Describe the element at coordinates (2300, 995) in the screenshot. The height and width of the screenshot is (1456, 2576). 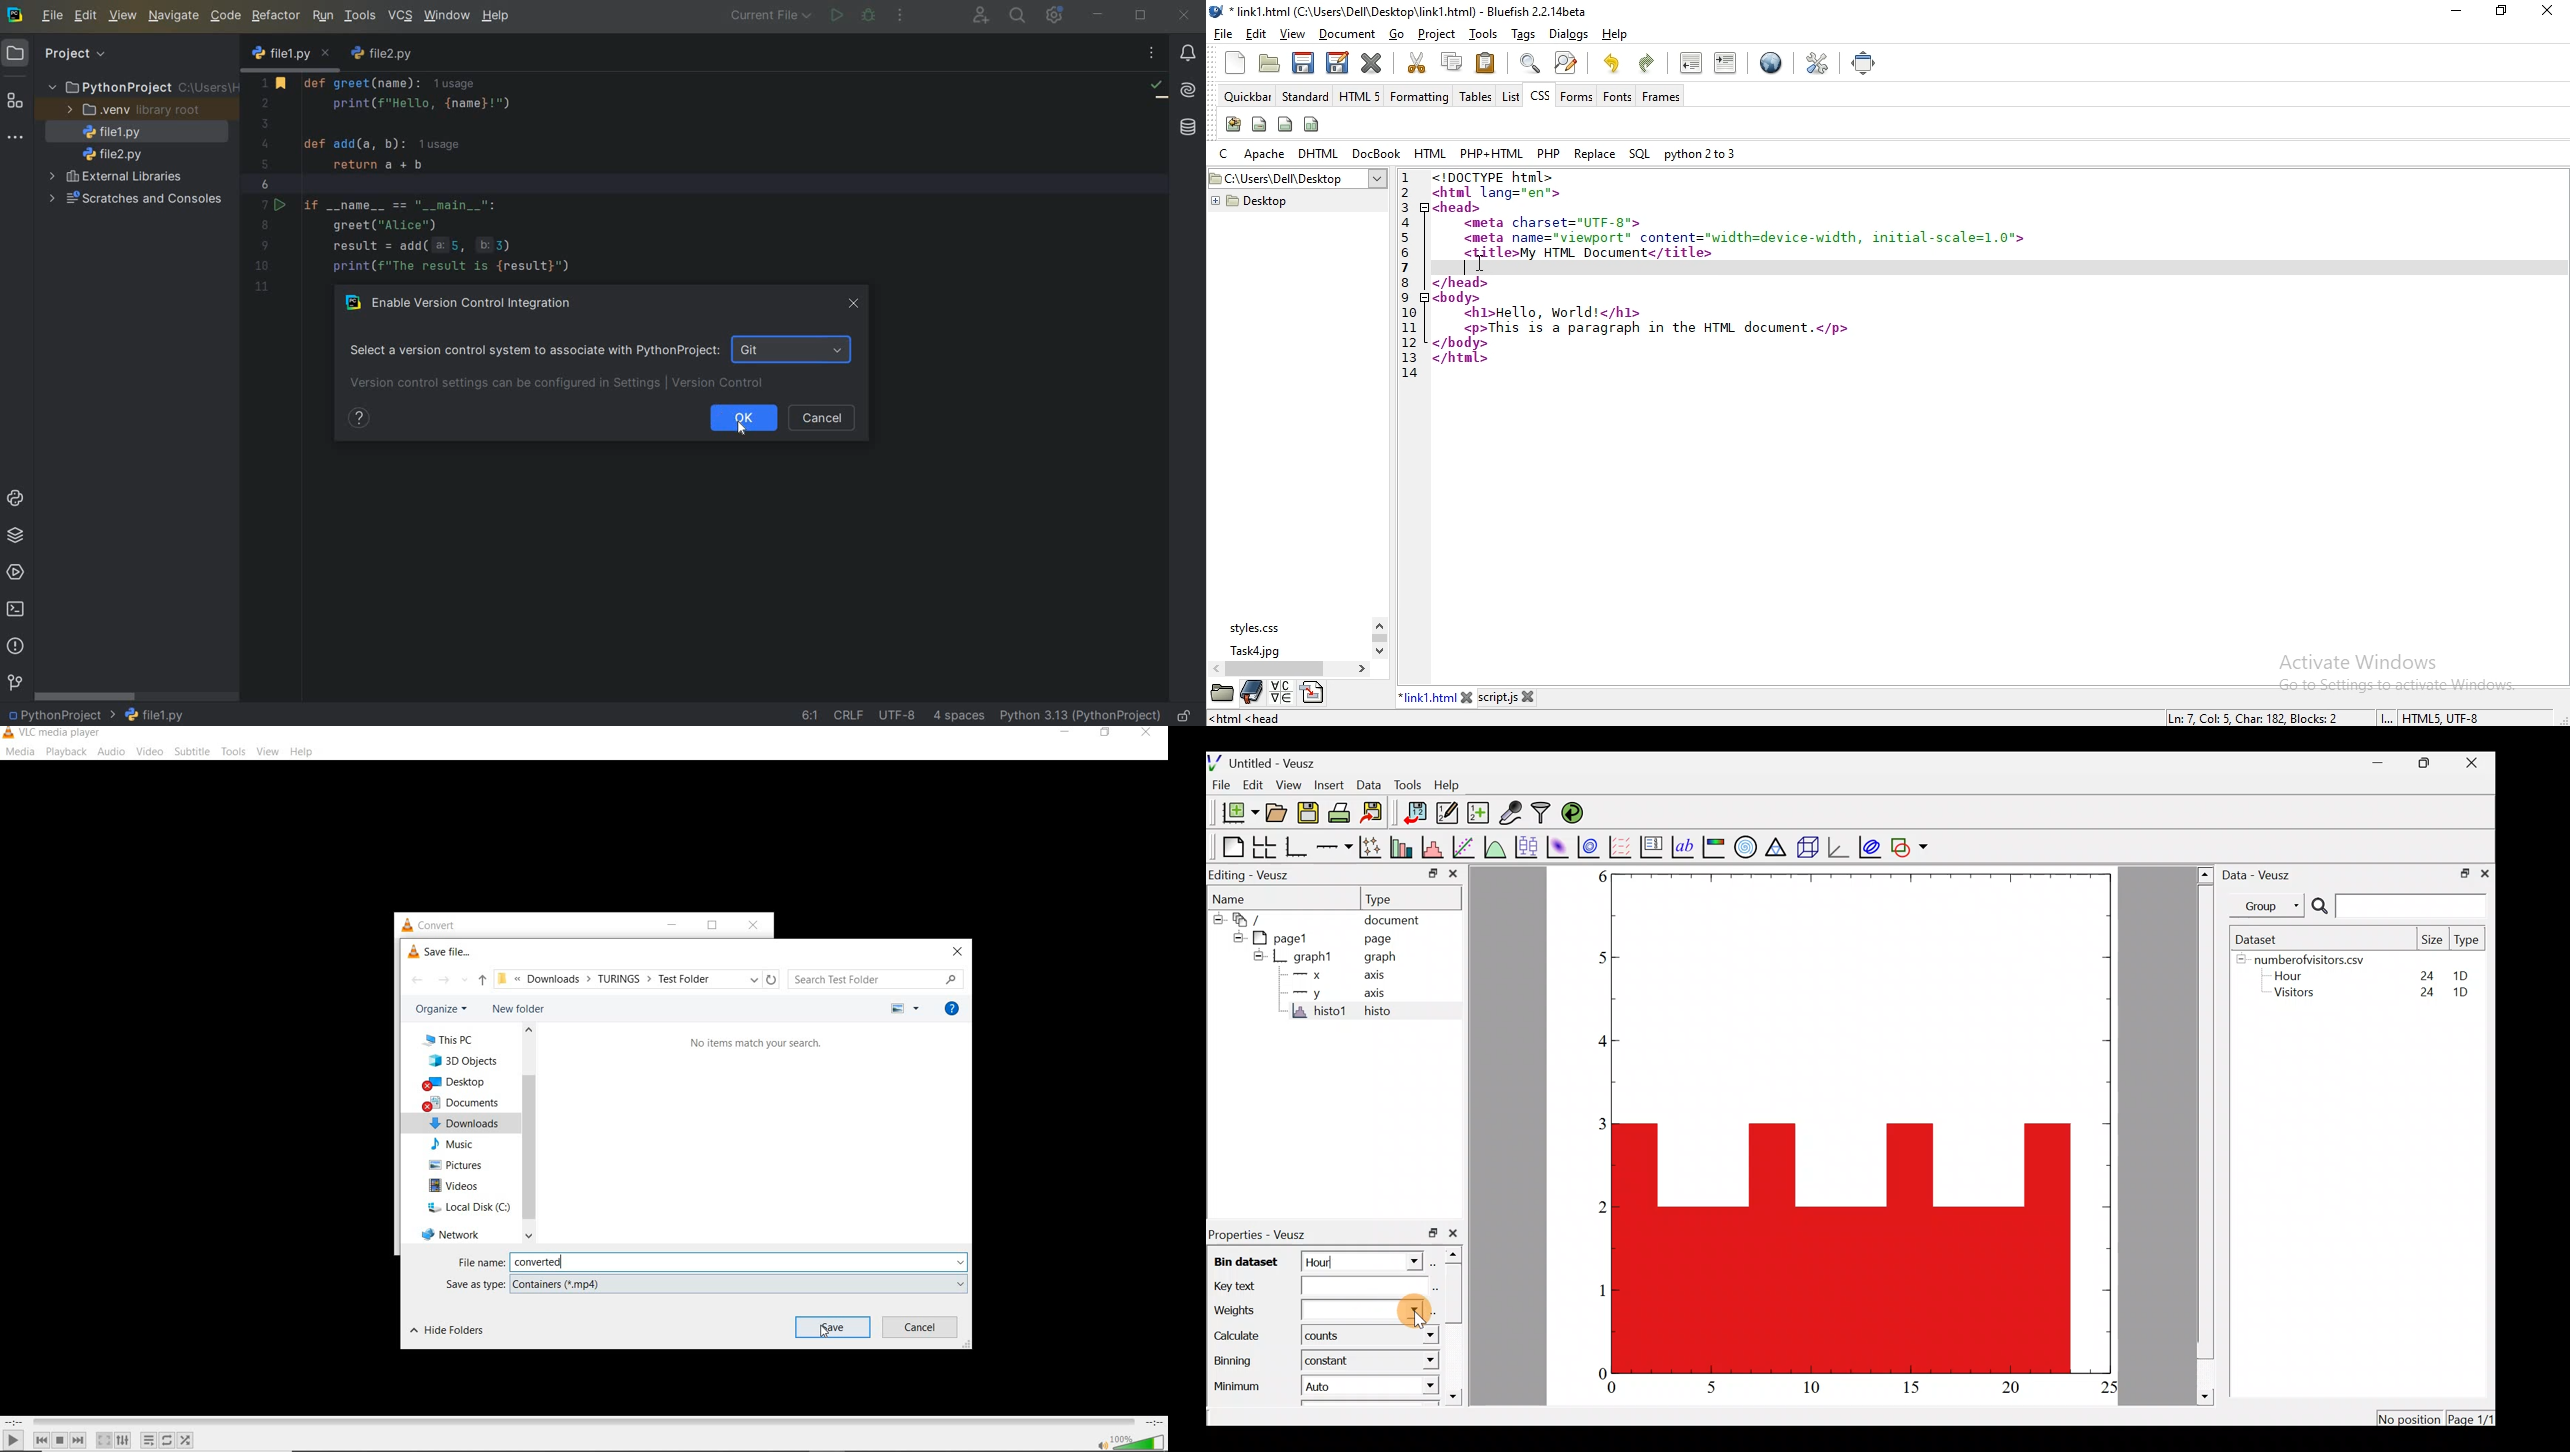
I see `Visitors` at that location.